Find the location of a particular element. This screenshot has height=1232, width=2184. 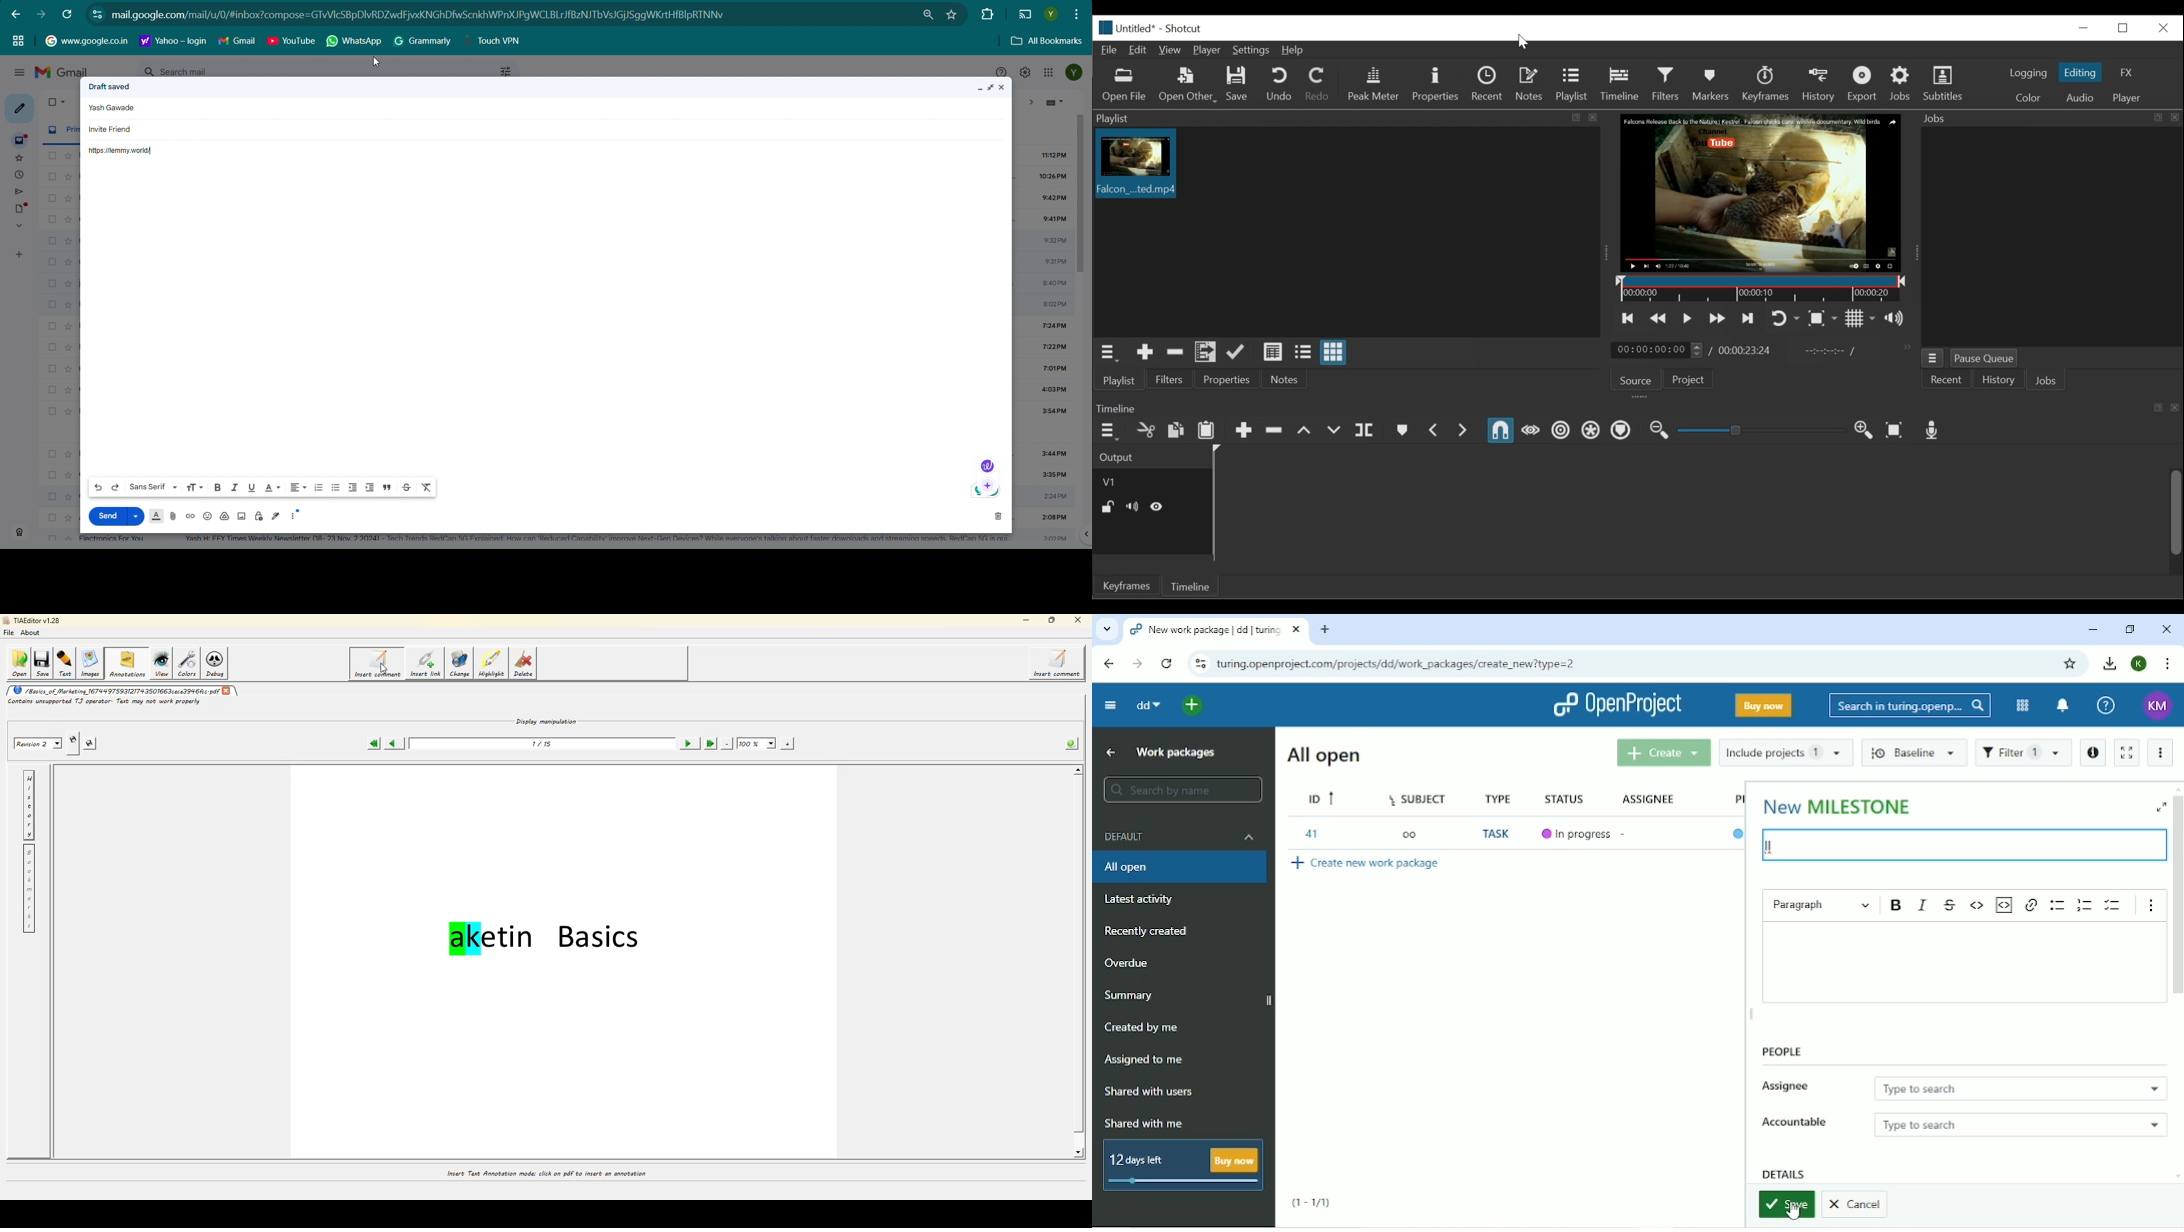

Save is located at coordinates (1785, 1204).